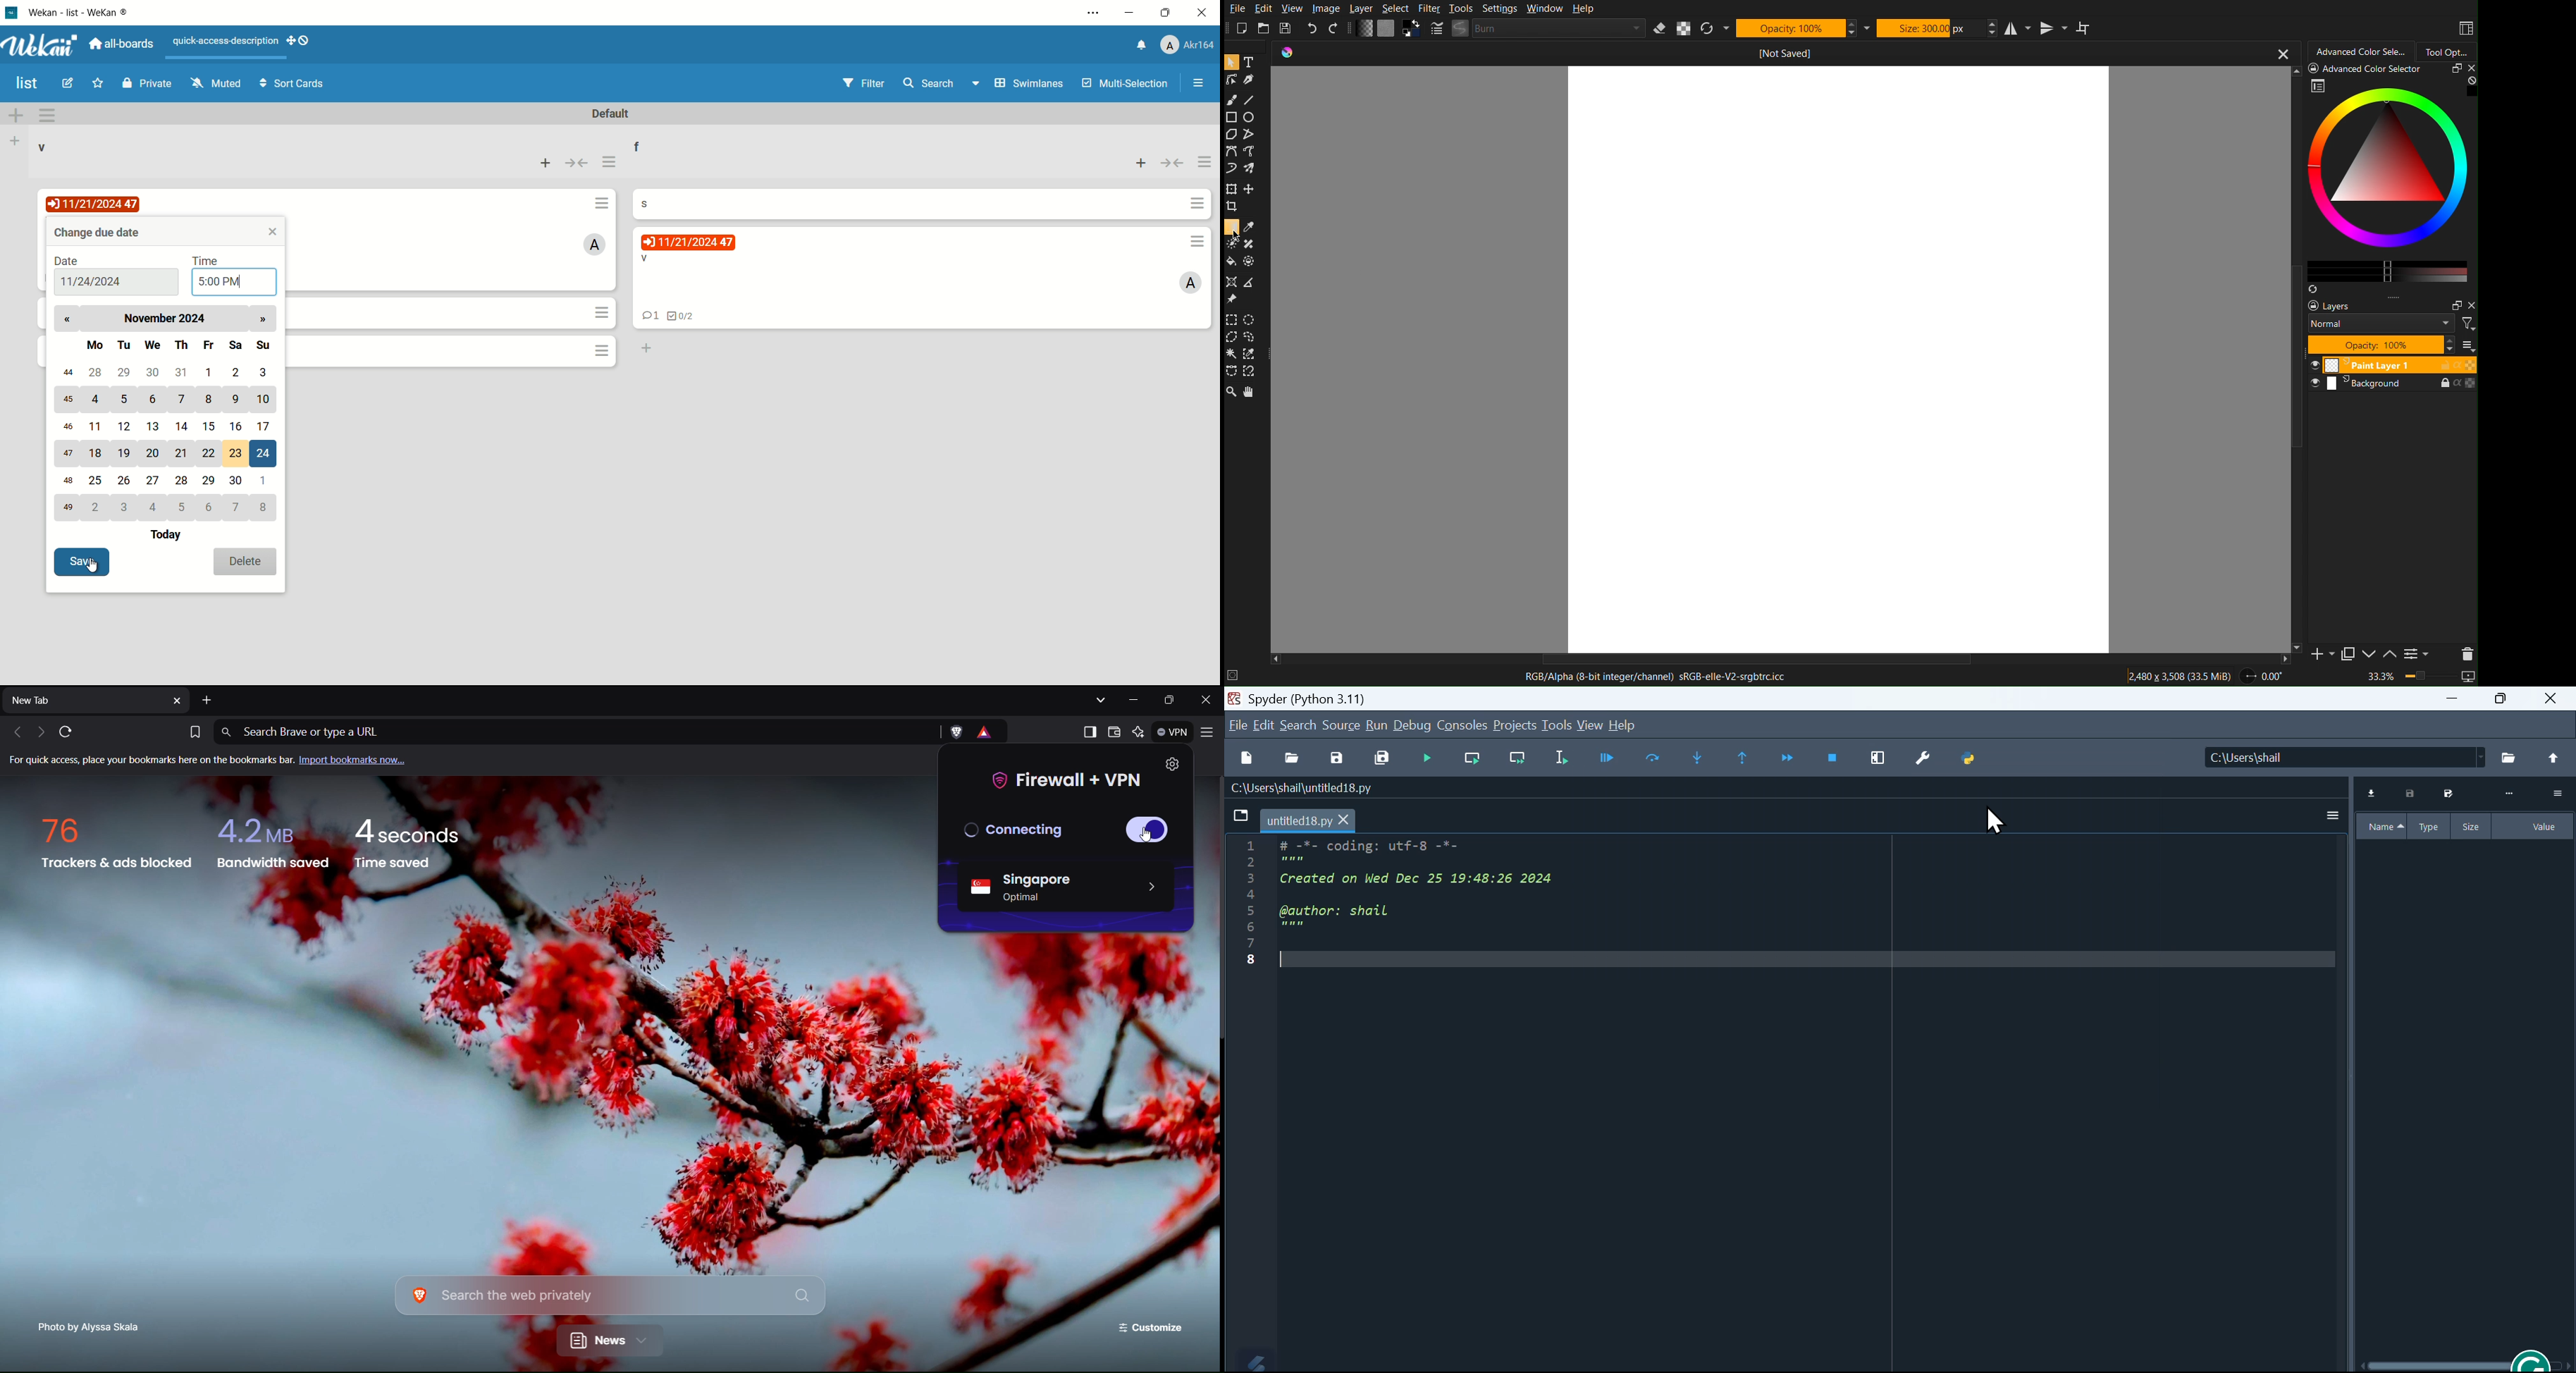 The height and width of the screenshot is (1400, 2576). What do you see at coordinates (97, 482) in the screenshot?
I see `25` at bounding box center [97, 482].